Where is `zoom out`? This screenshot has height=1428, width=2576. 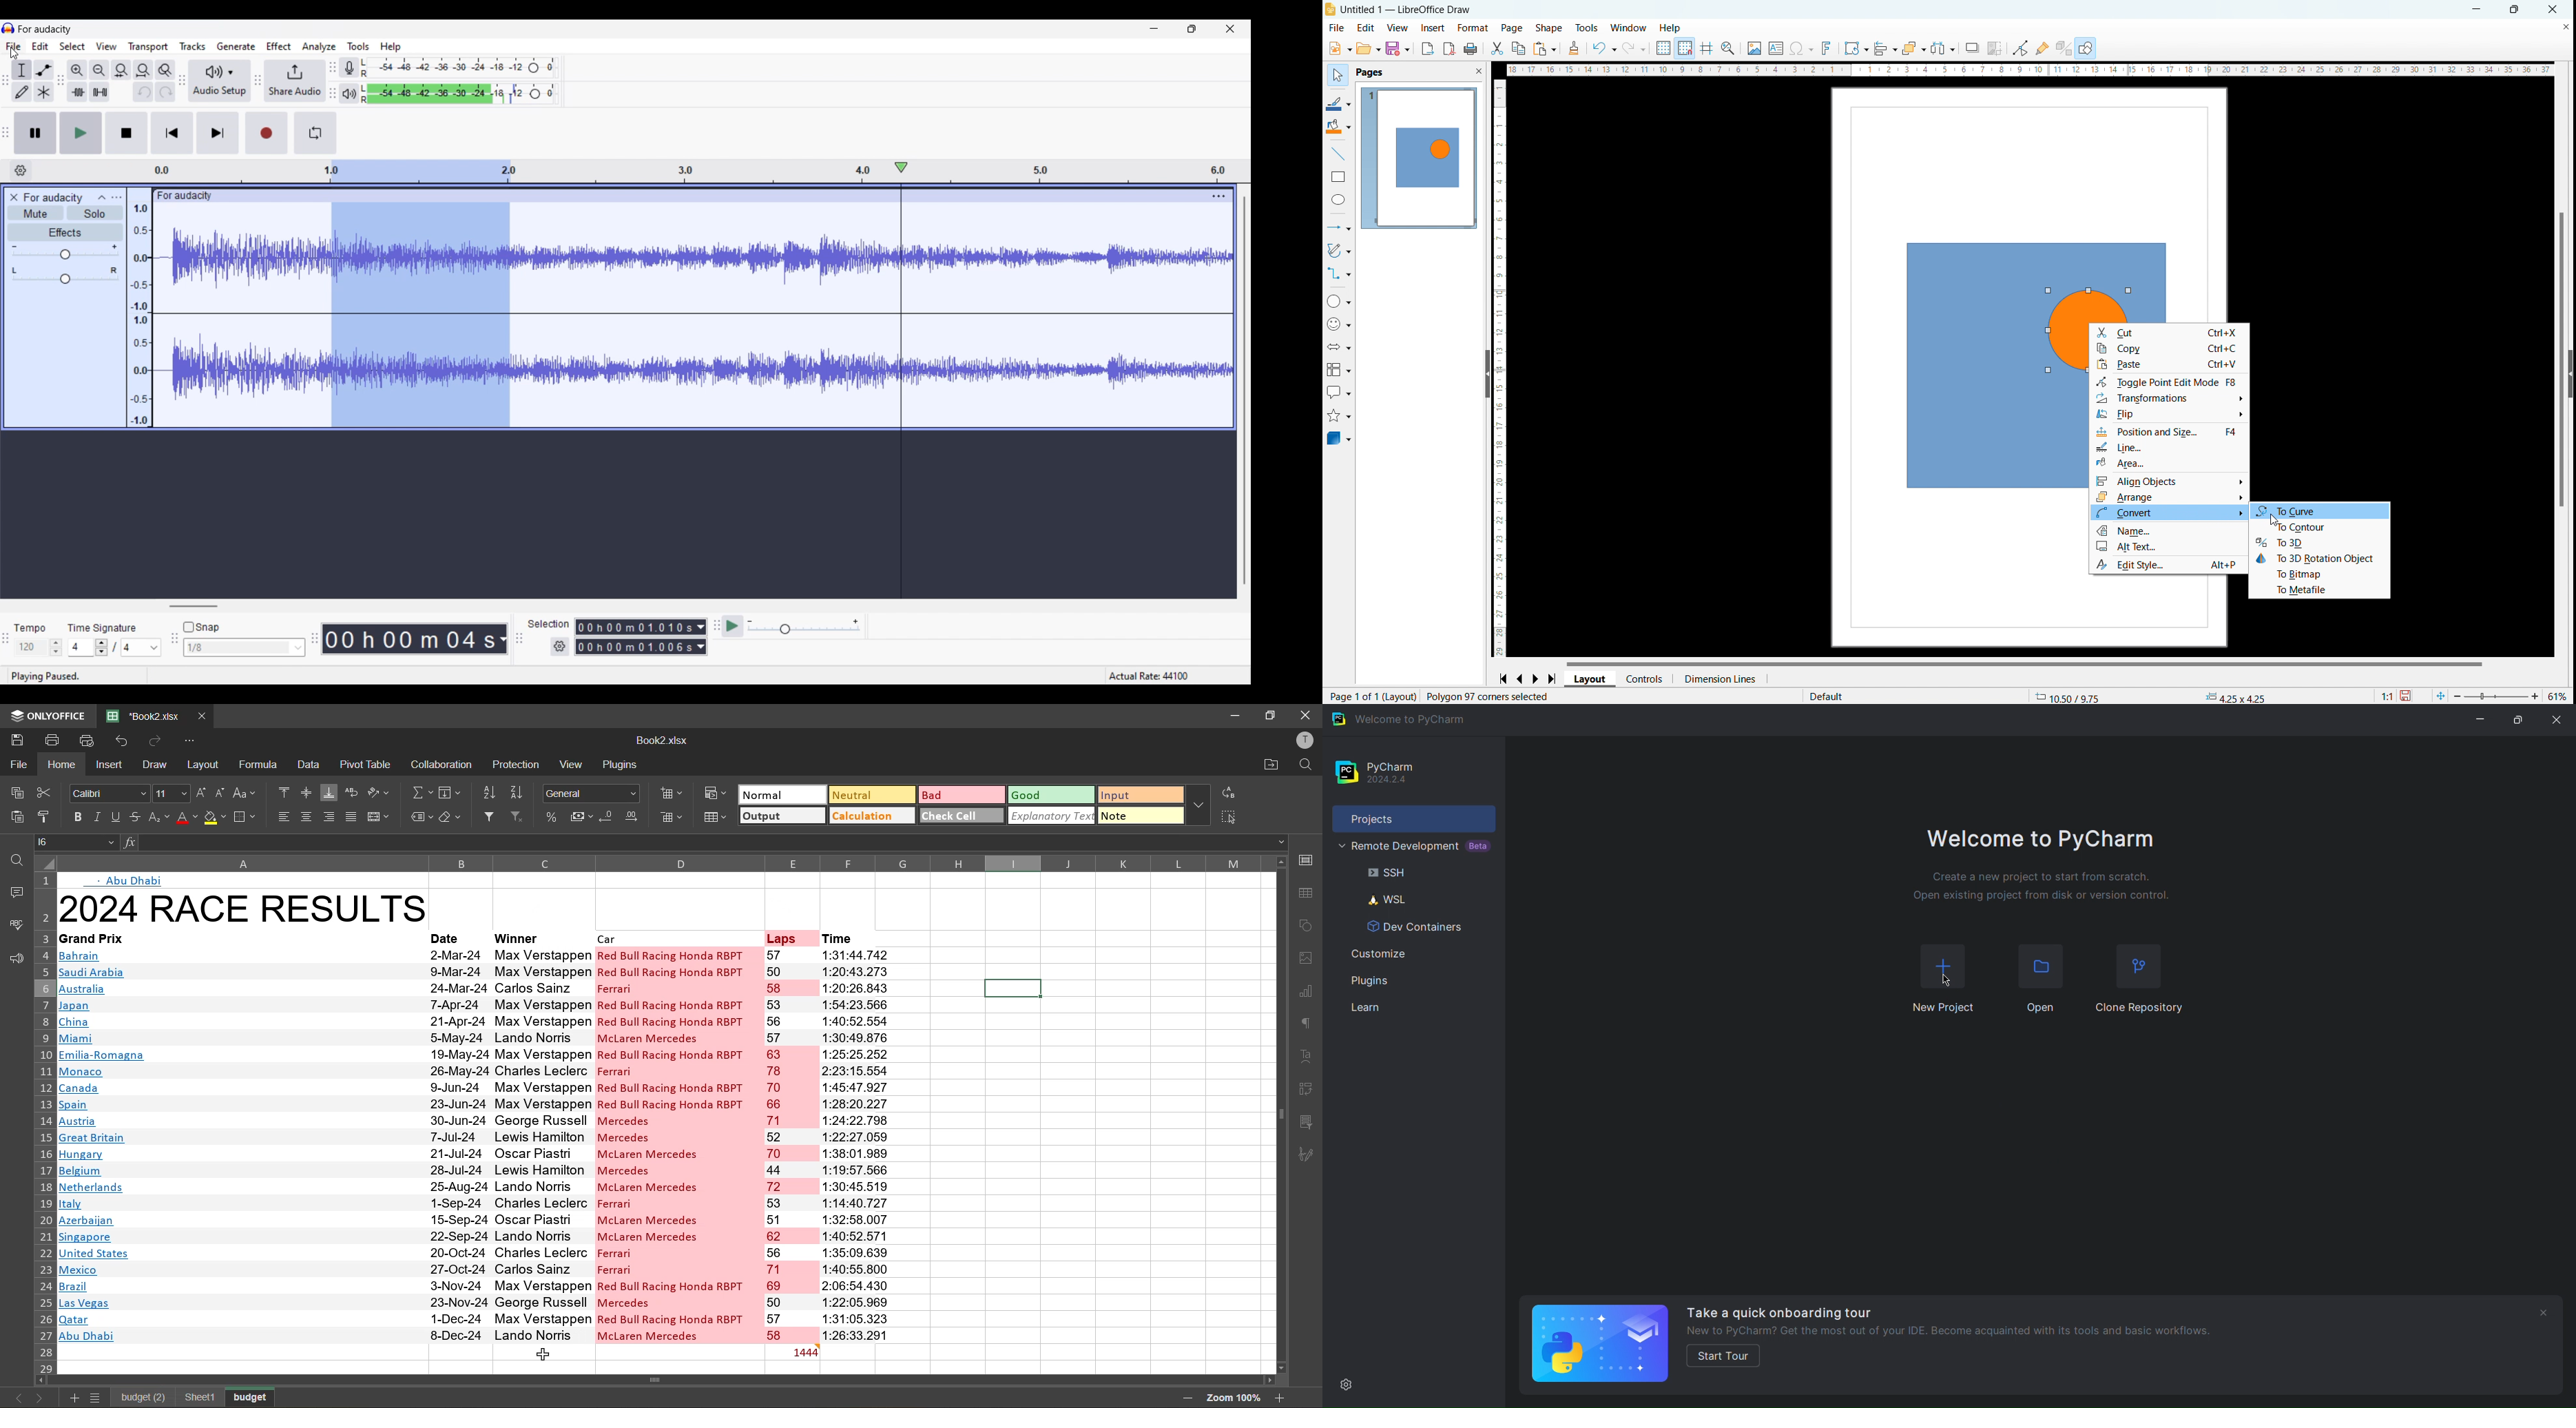 zoom out is located at coordinates (1183, 1398).